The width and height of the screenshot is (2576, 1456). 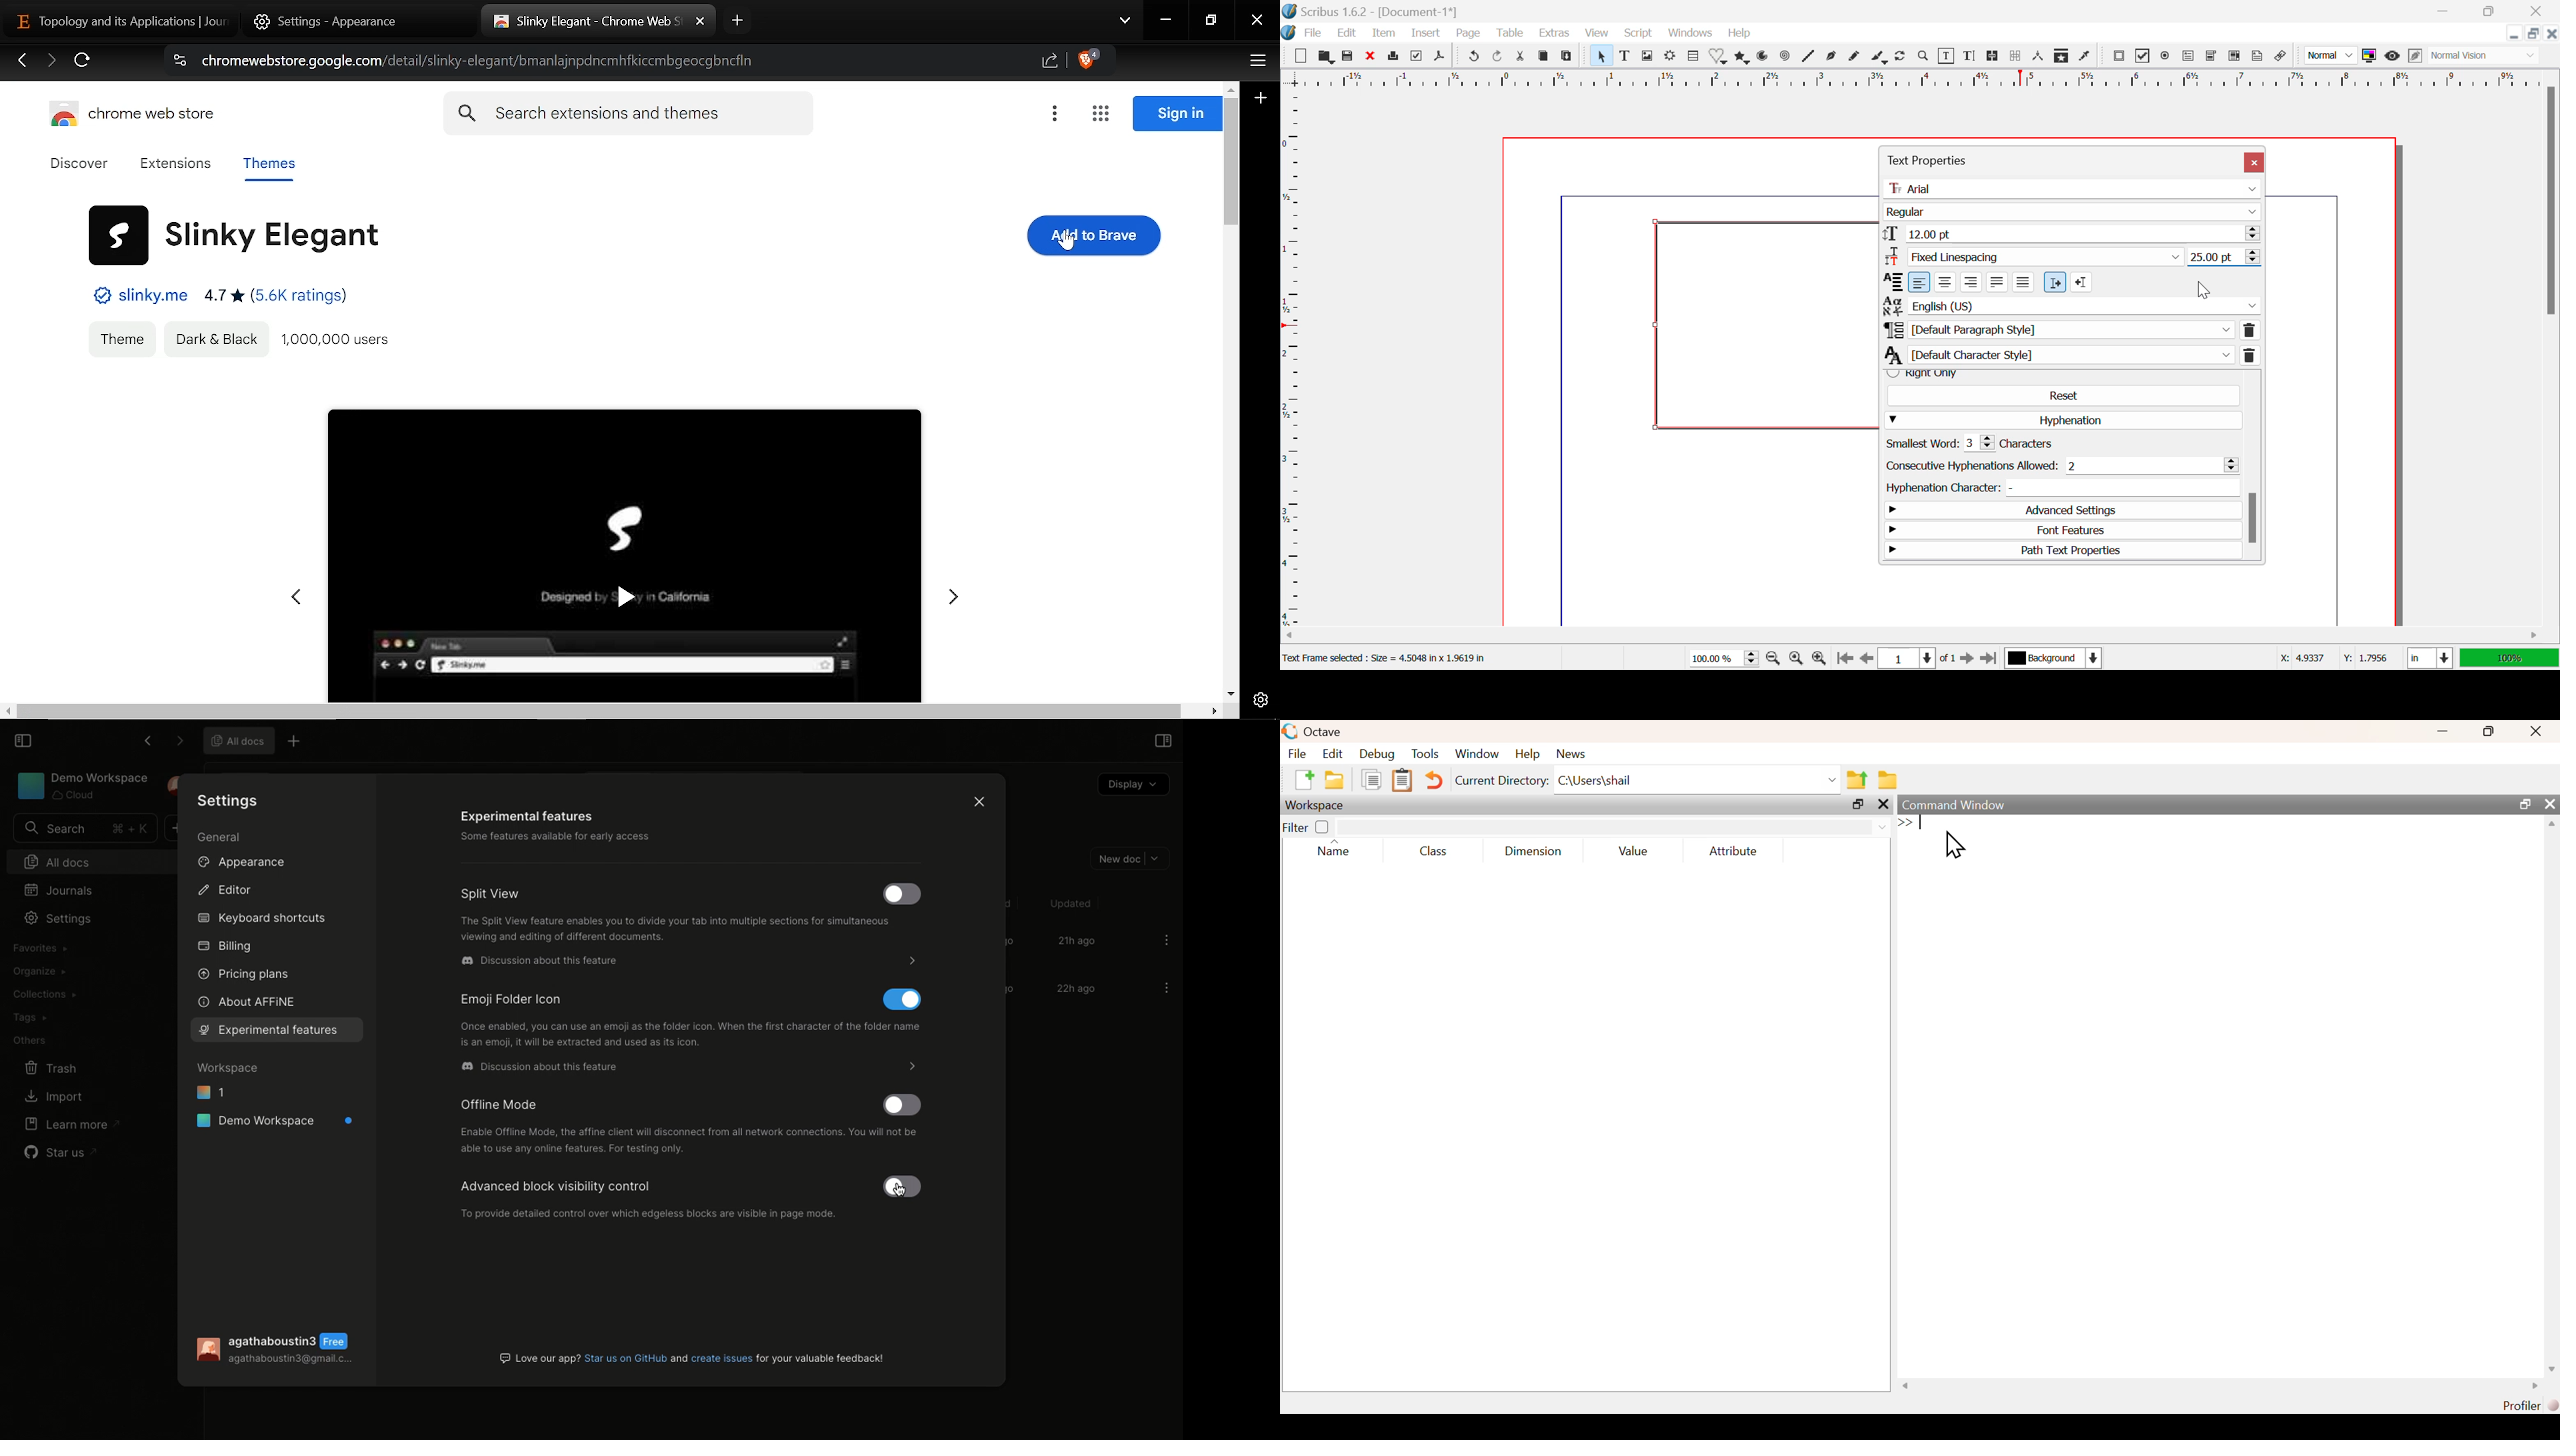 What do you see at coordinates (2253, 467) in the screenshot?
I see `Scroll Bar` at bounding box center [2253, 467].